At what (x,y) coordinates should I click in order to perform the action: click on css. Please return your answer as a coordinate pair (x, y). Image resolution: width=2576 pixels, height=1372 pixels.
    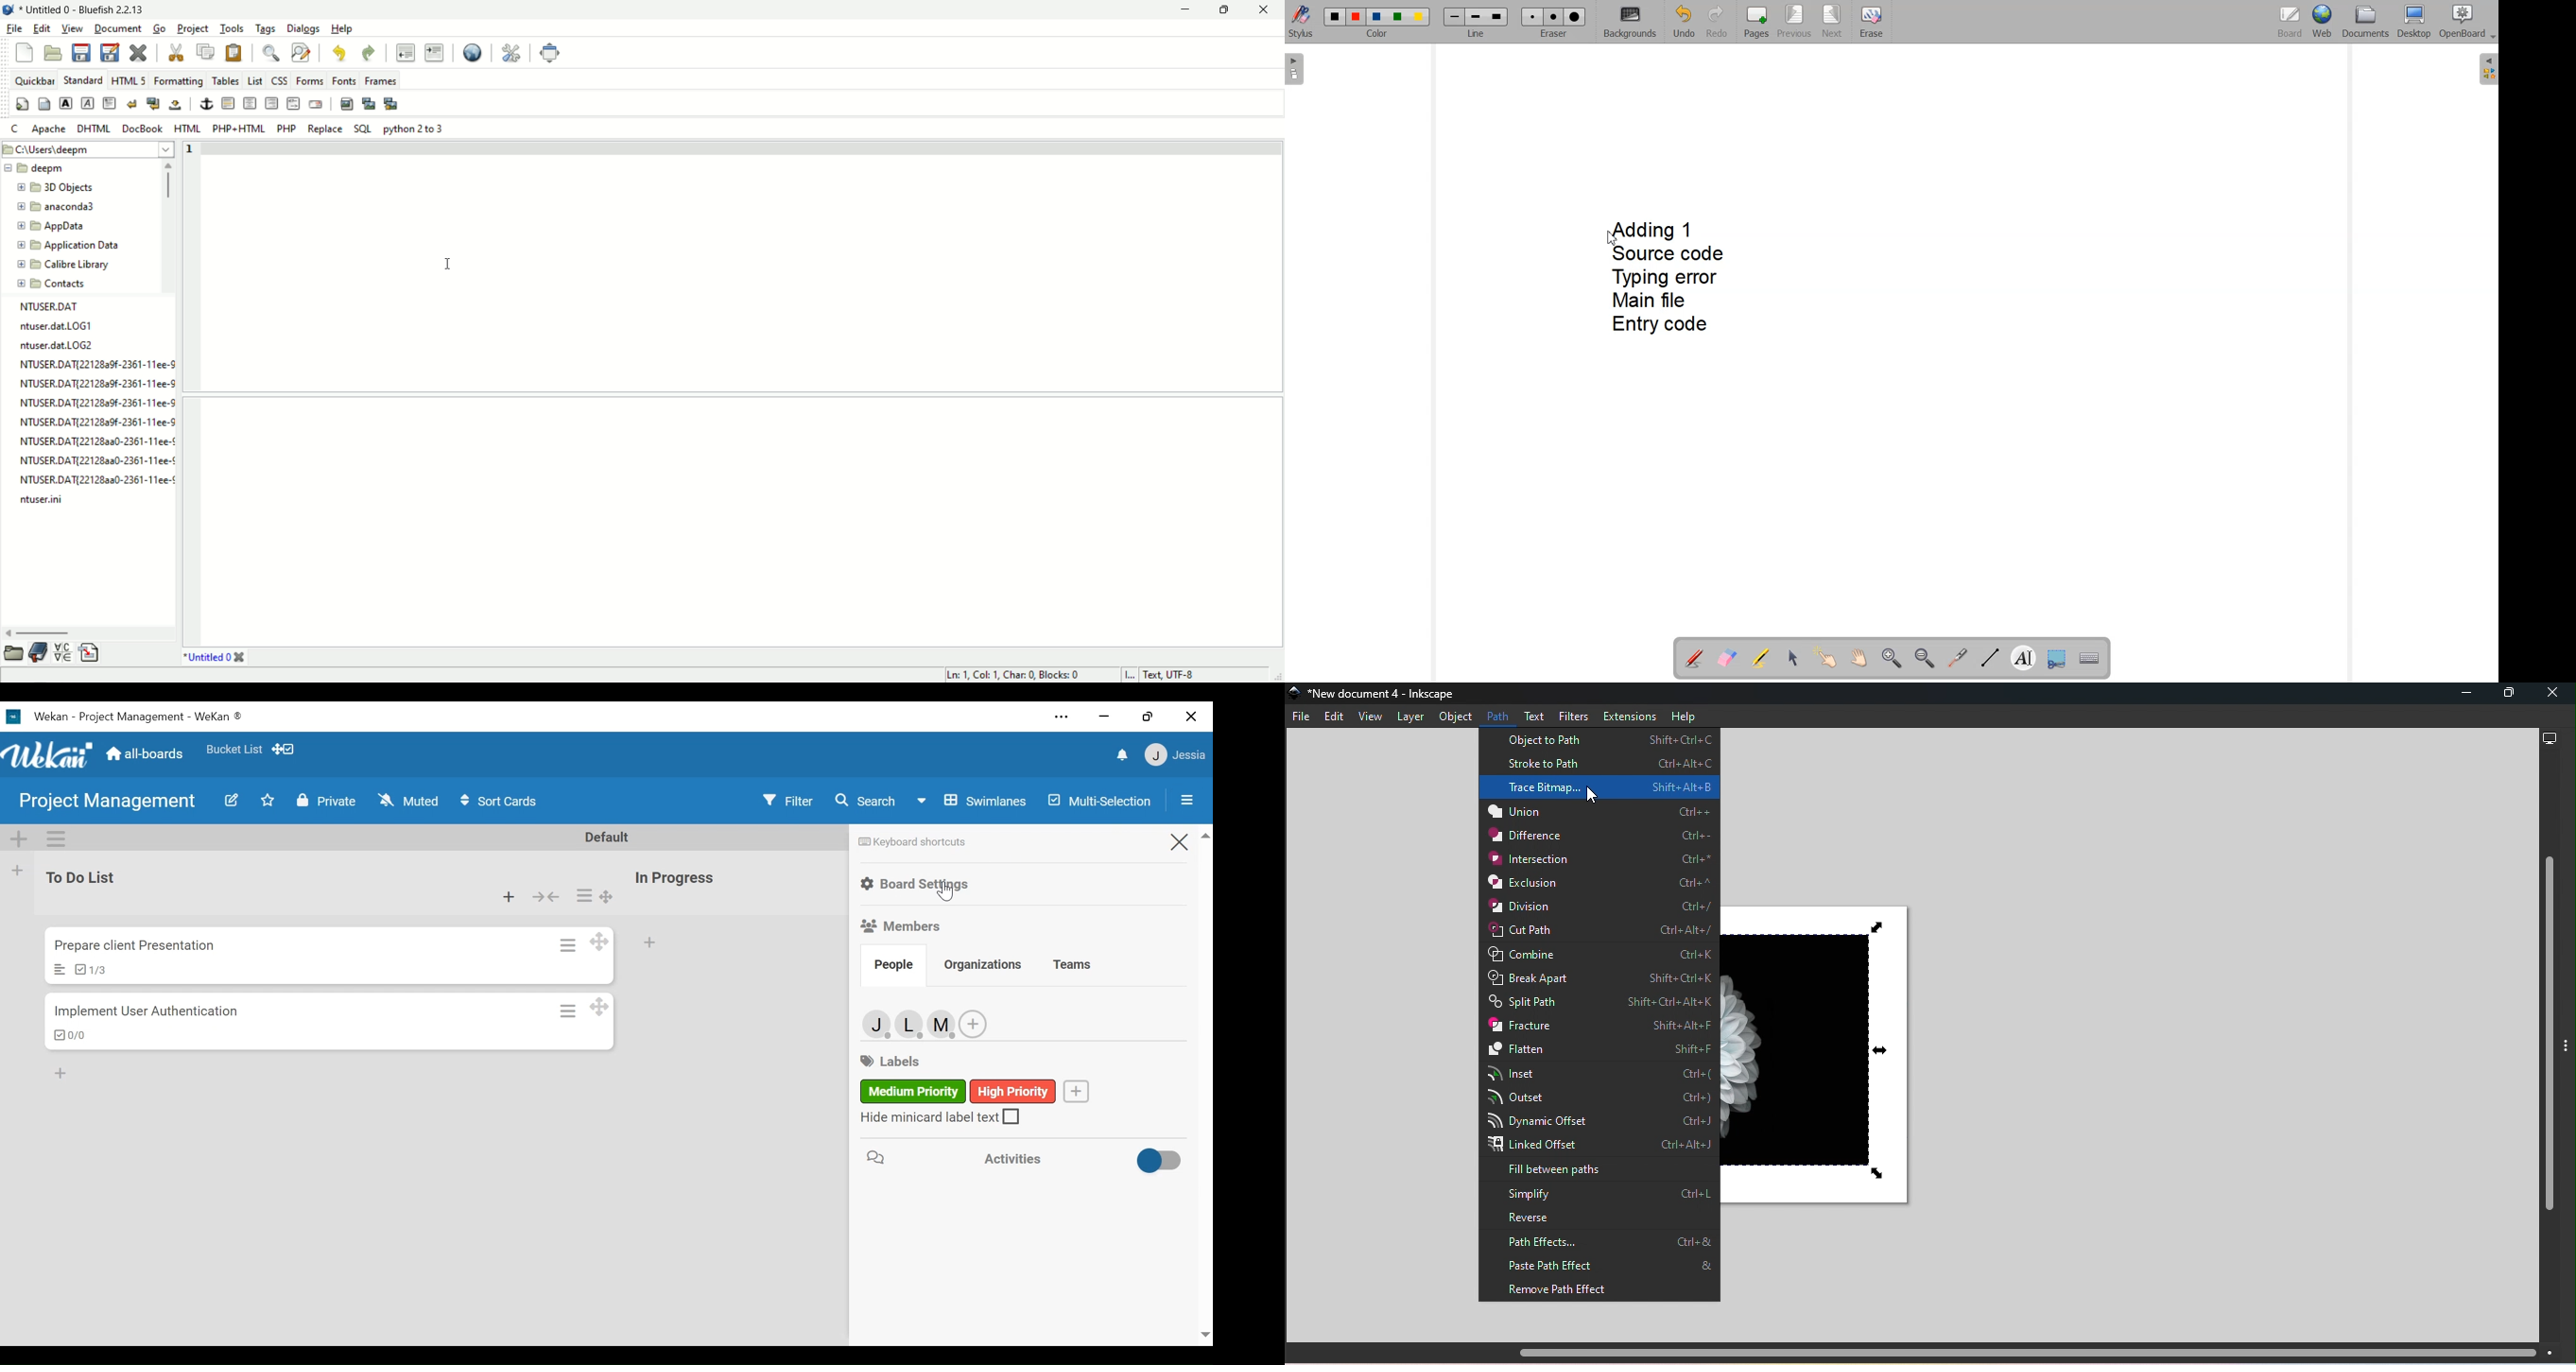
    Looking at the image, I should click on (279, 82).